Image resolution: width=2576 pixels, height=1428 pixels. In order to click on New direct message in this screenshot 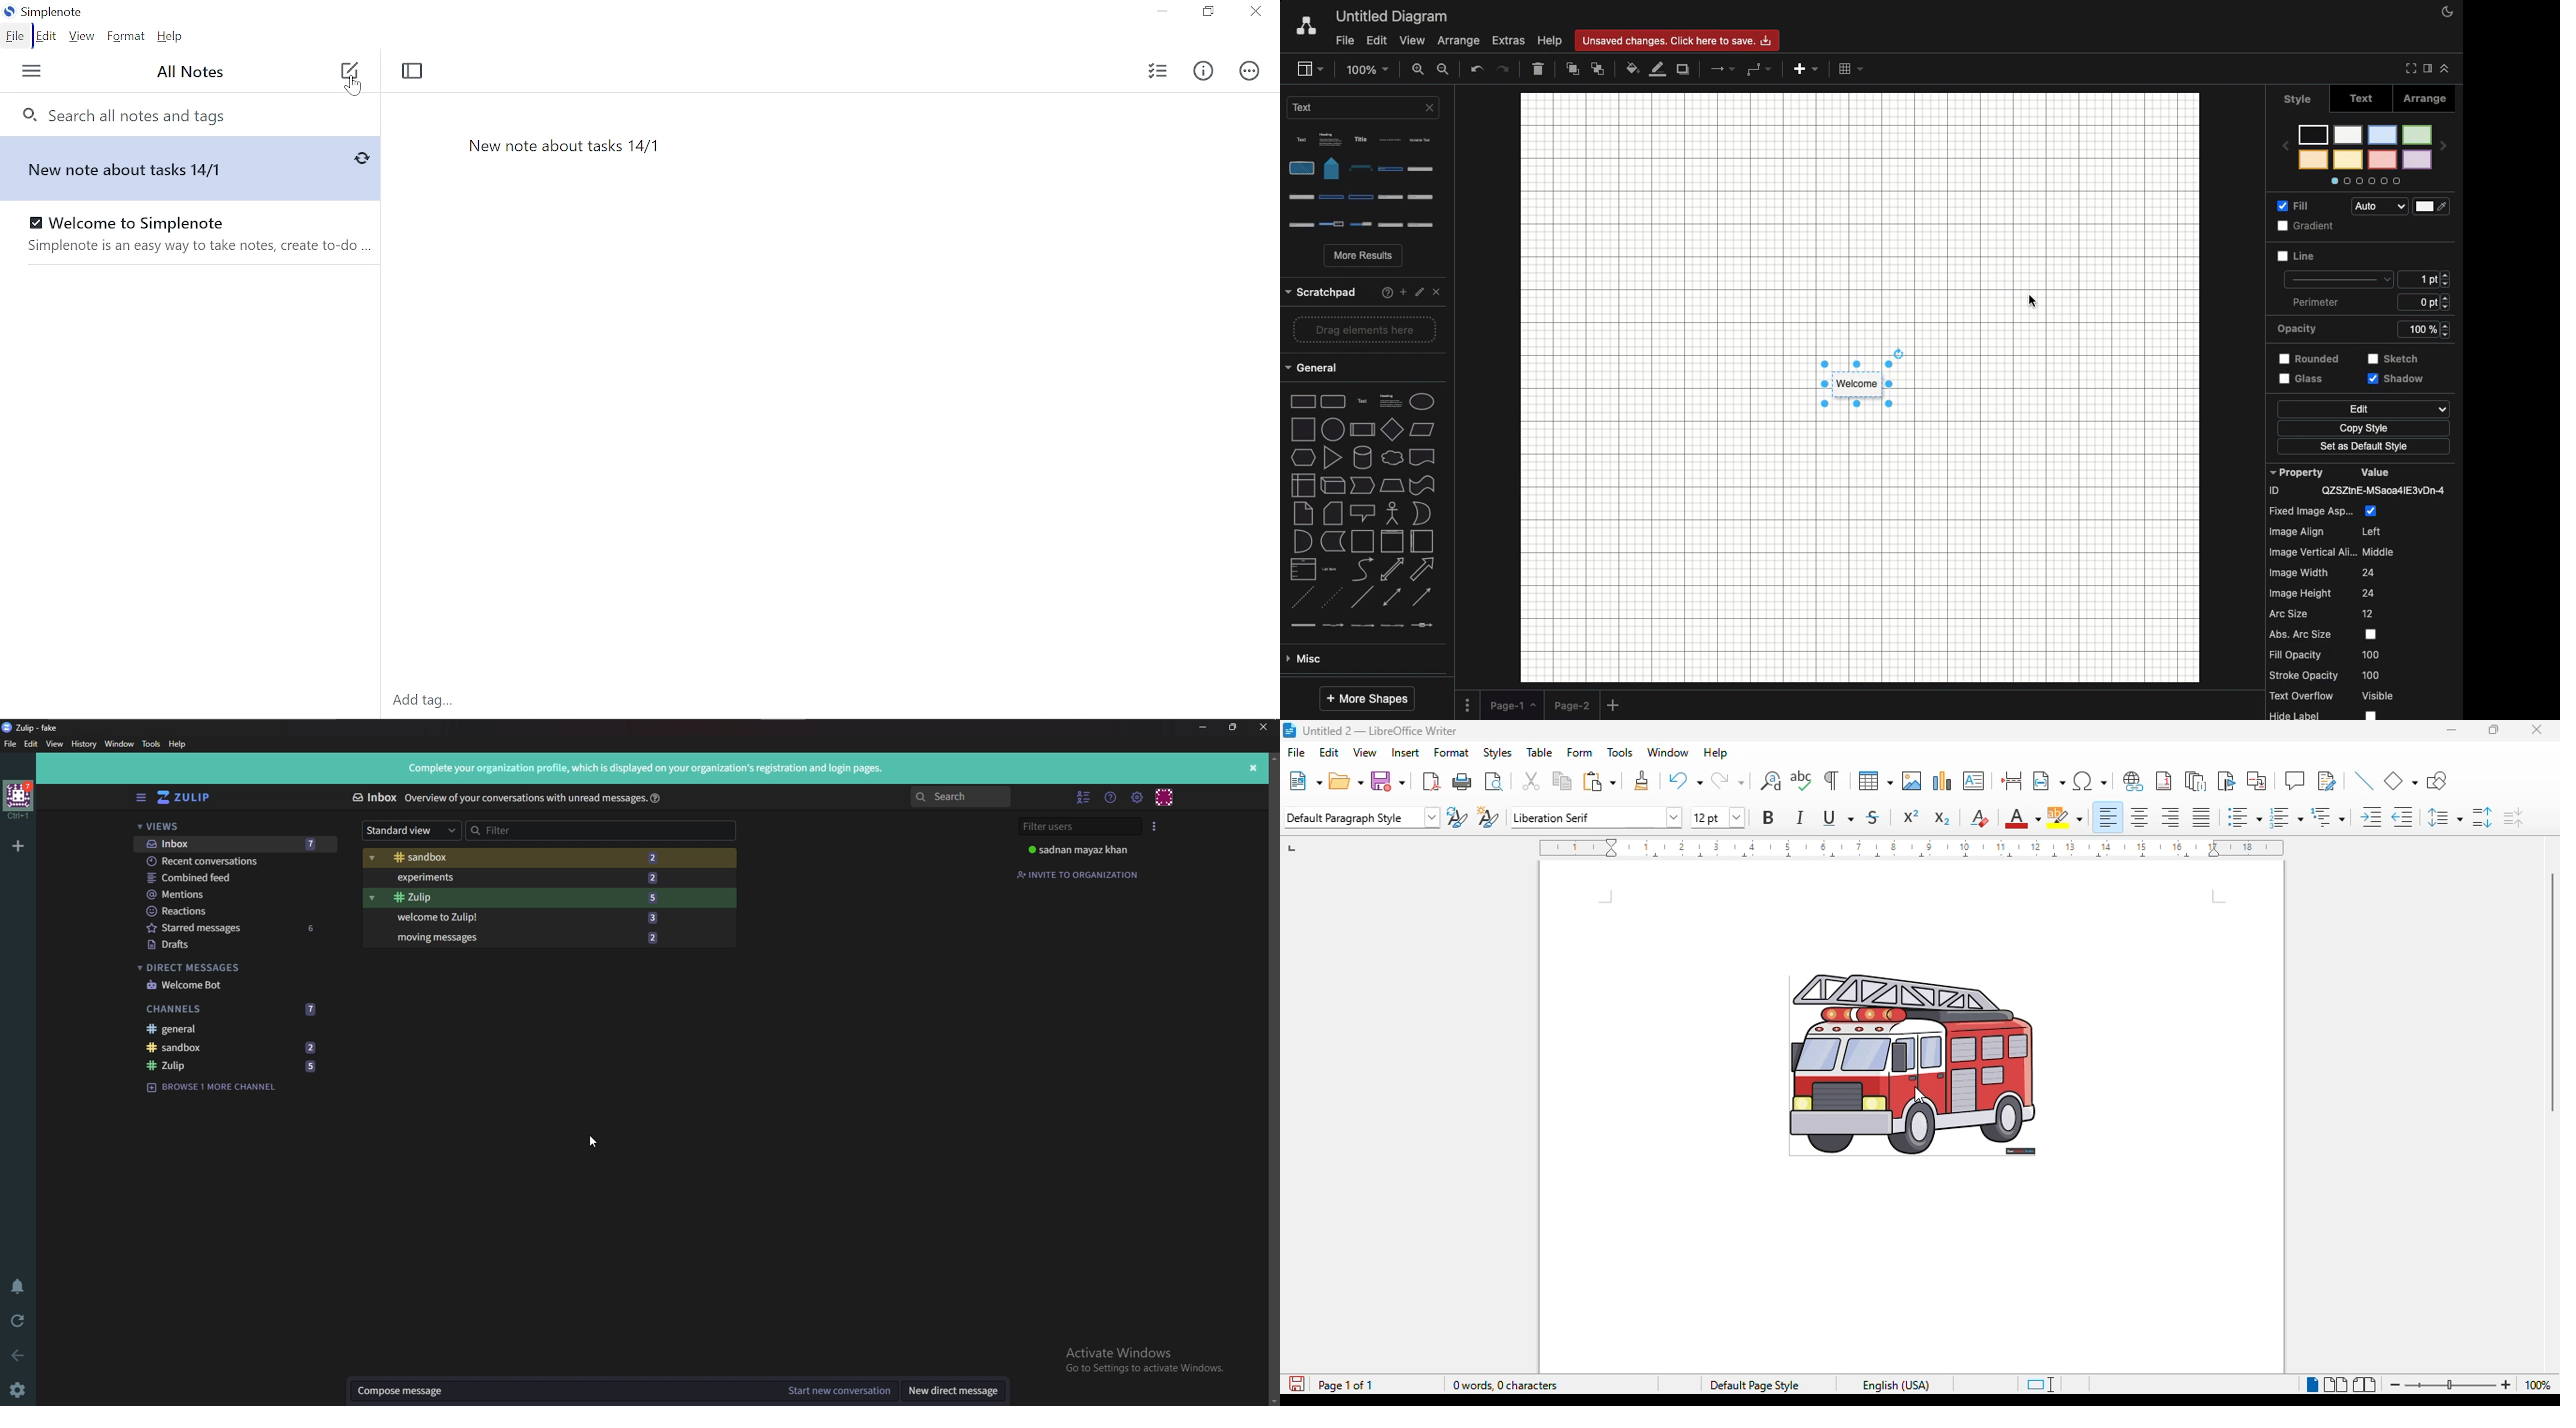, I will do `click(953, 1391)`.